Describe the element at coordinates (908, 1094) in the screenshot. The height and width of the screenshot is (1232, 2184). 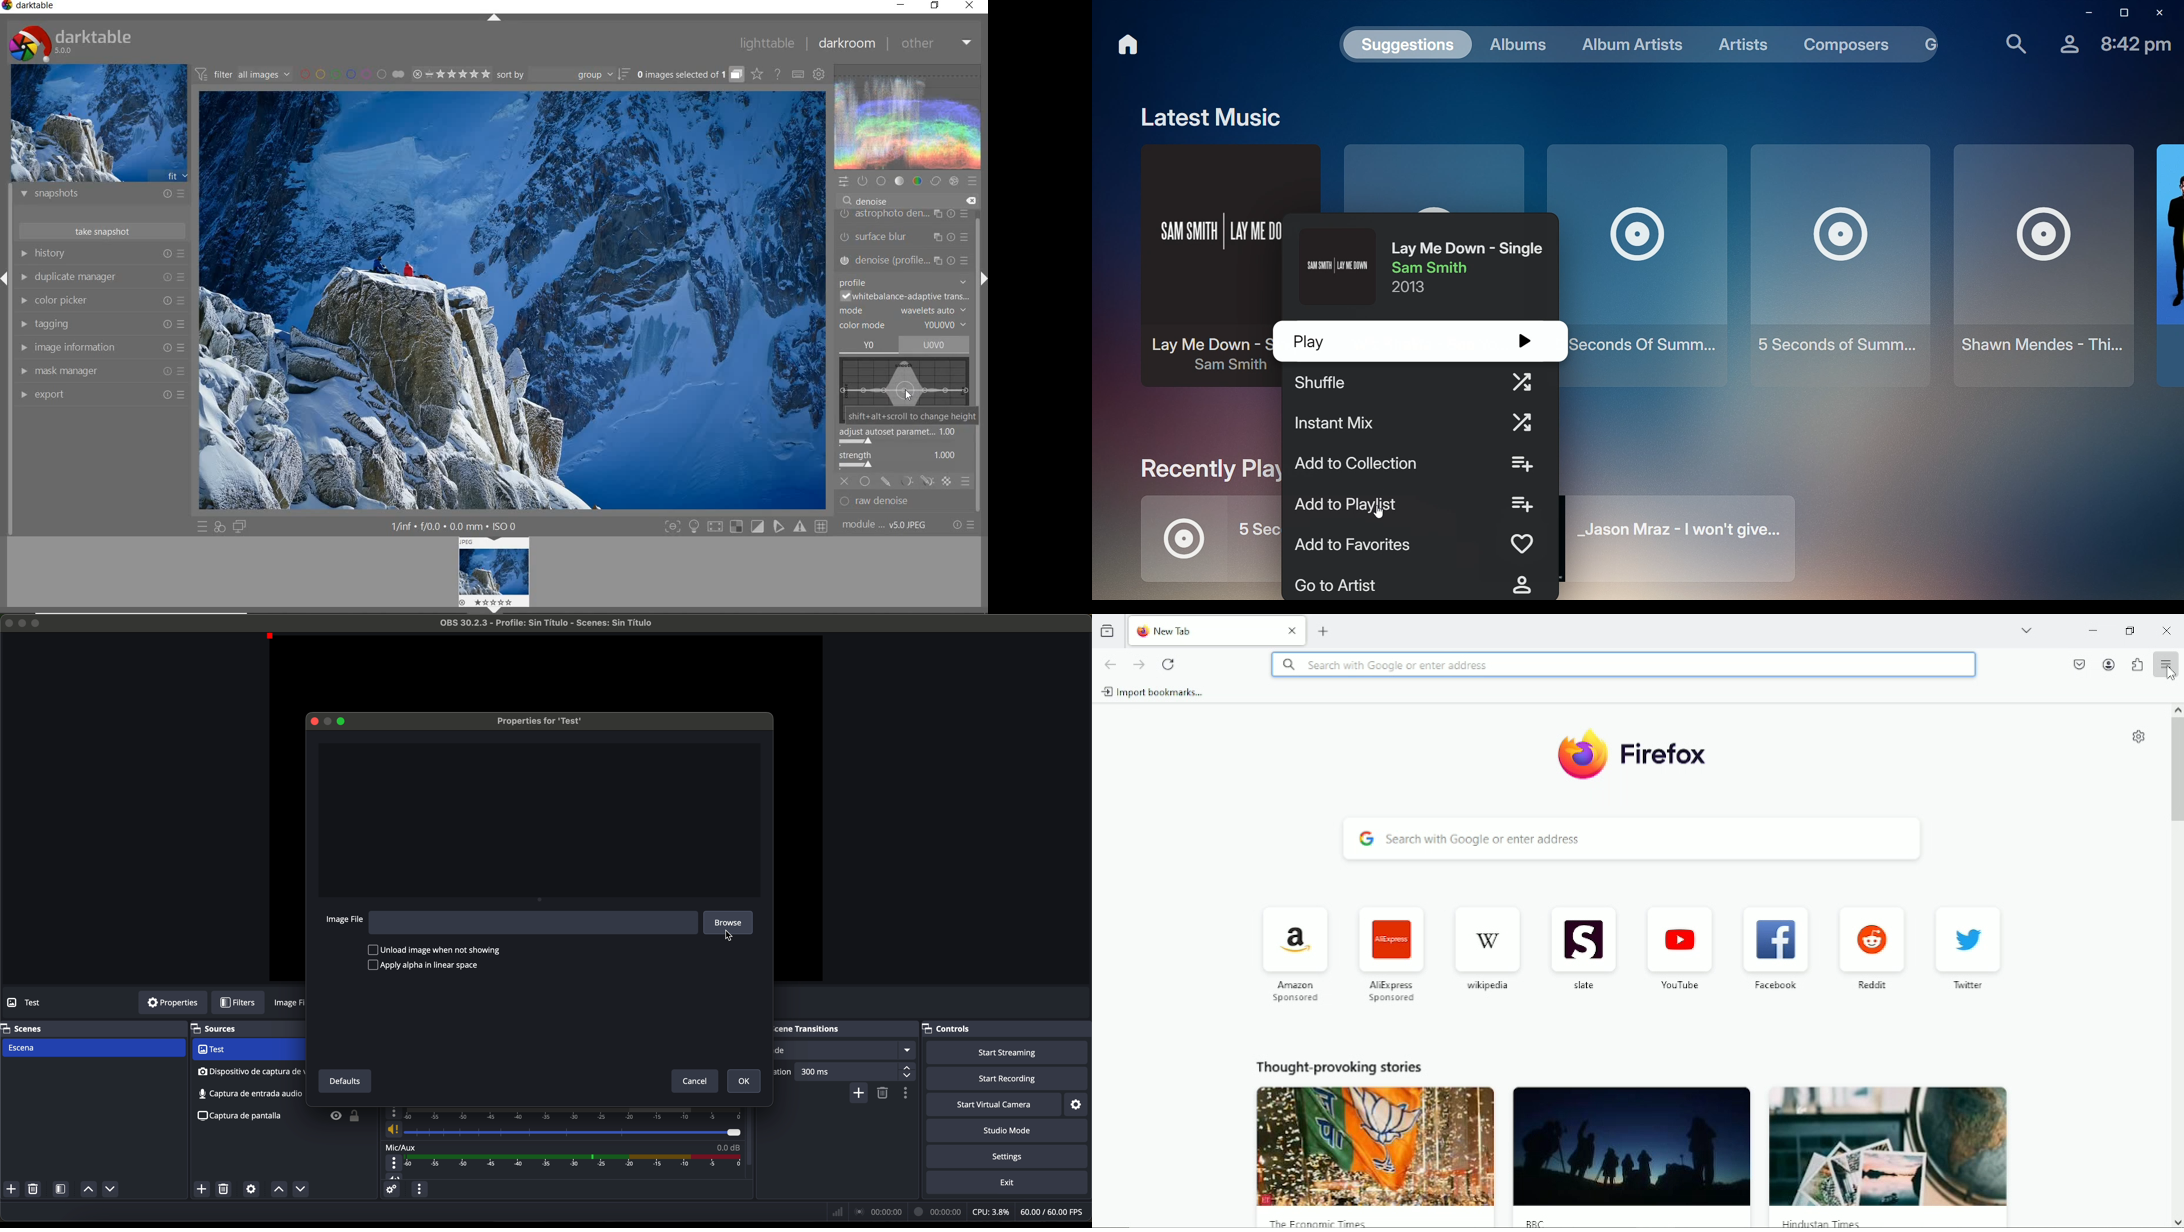
I see `transition properties` at that location.